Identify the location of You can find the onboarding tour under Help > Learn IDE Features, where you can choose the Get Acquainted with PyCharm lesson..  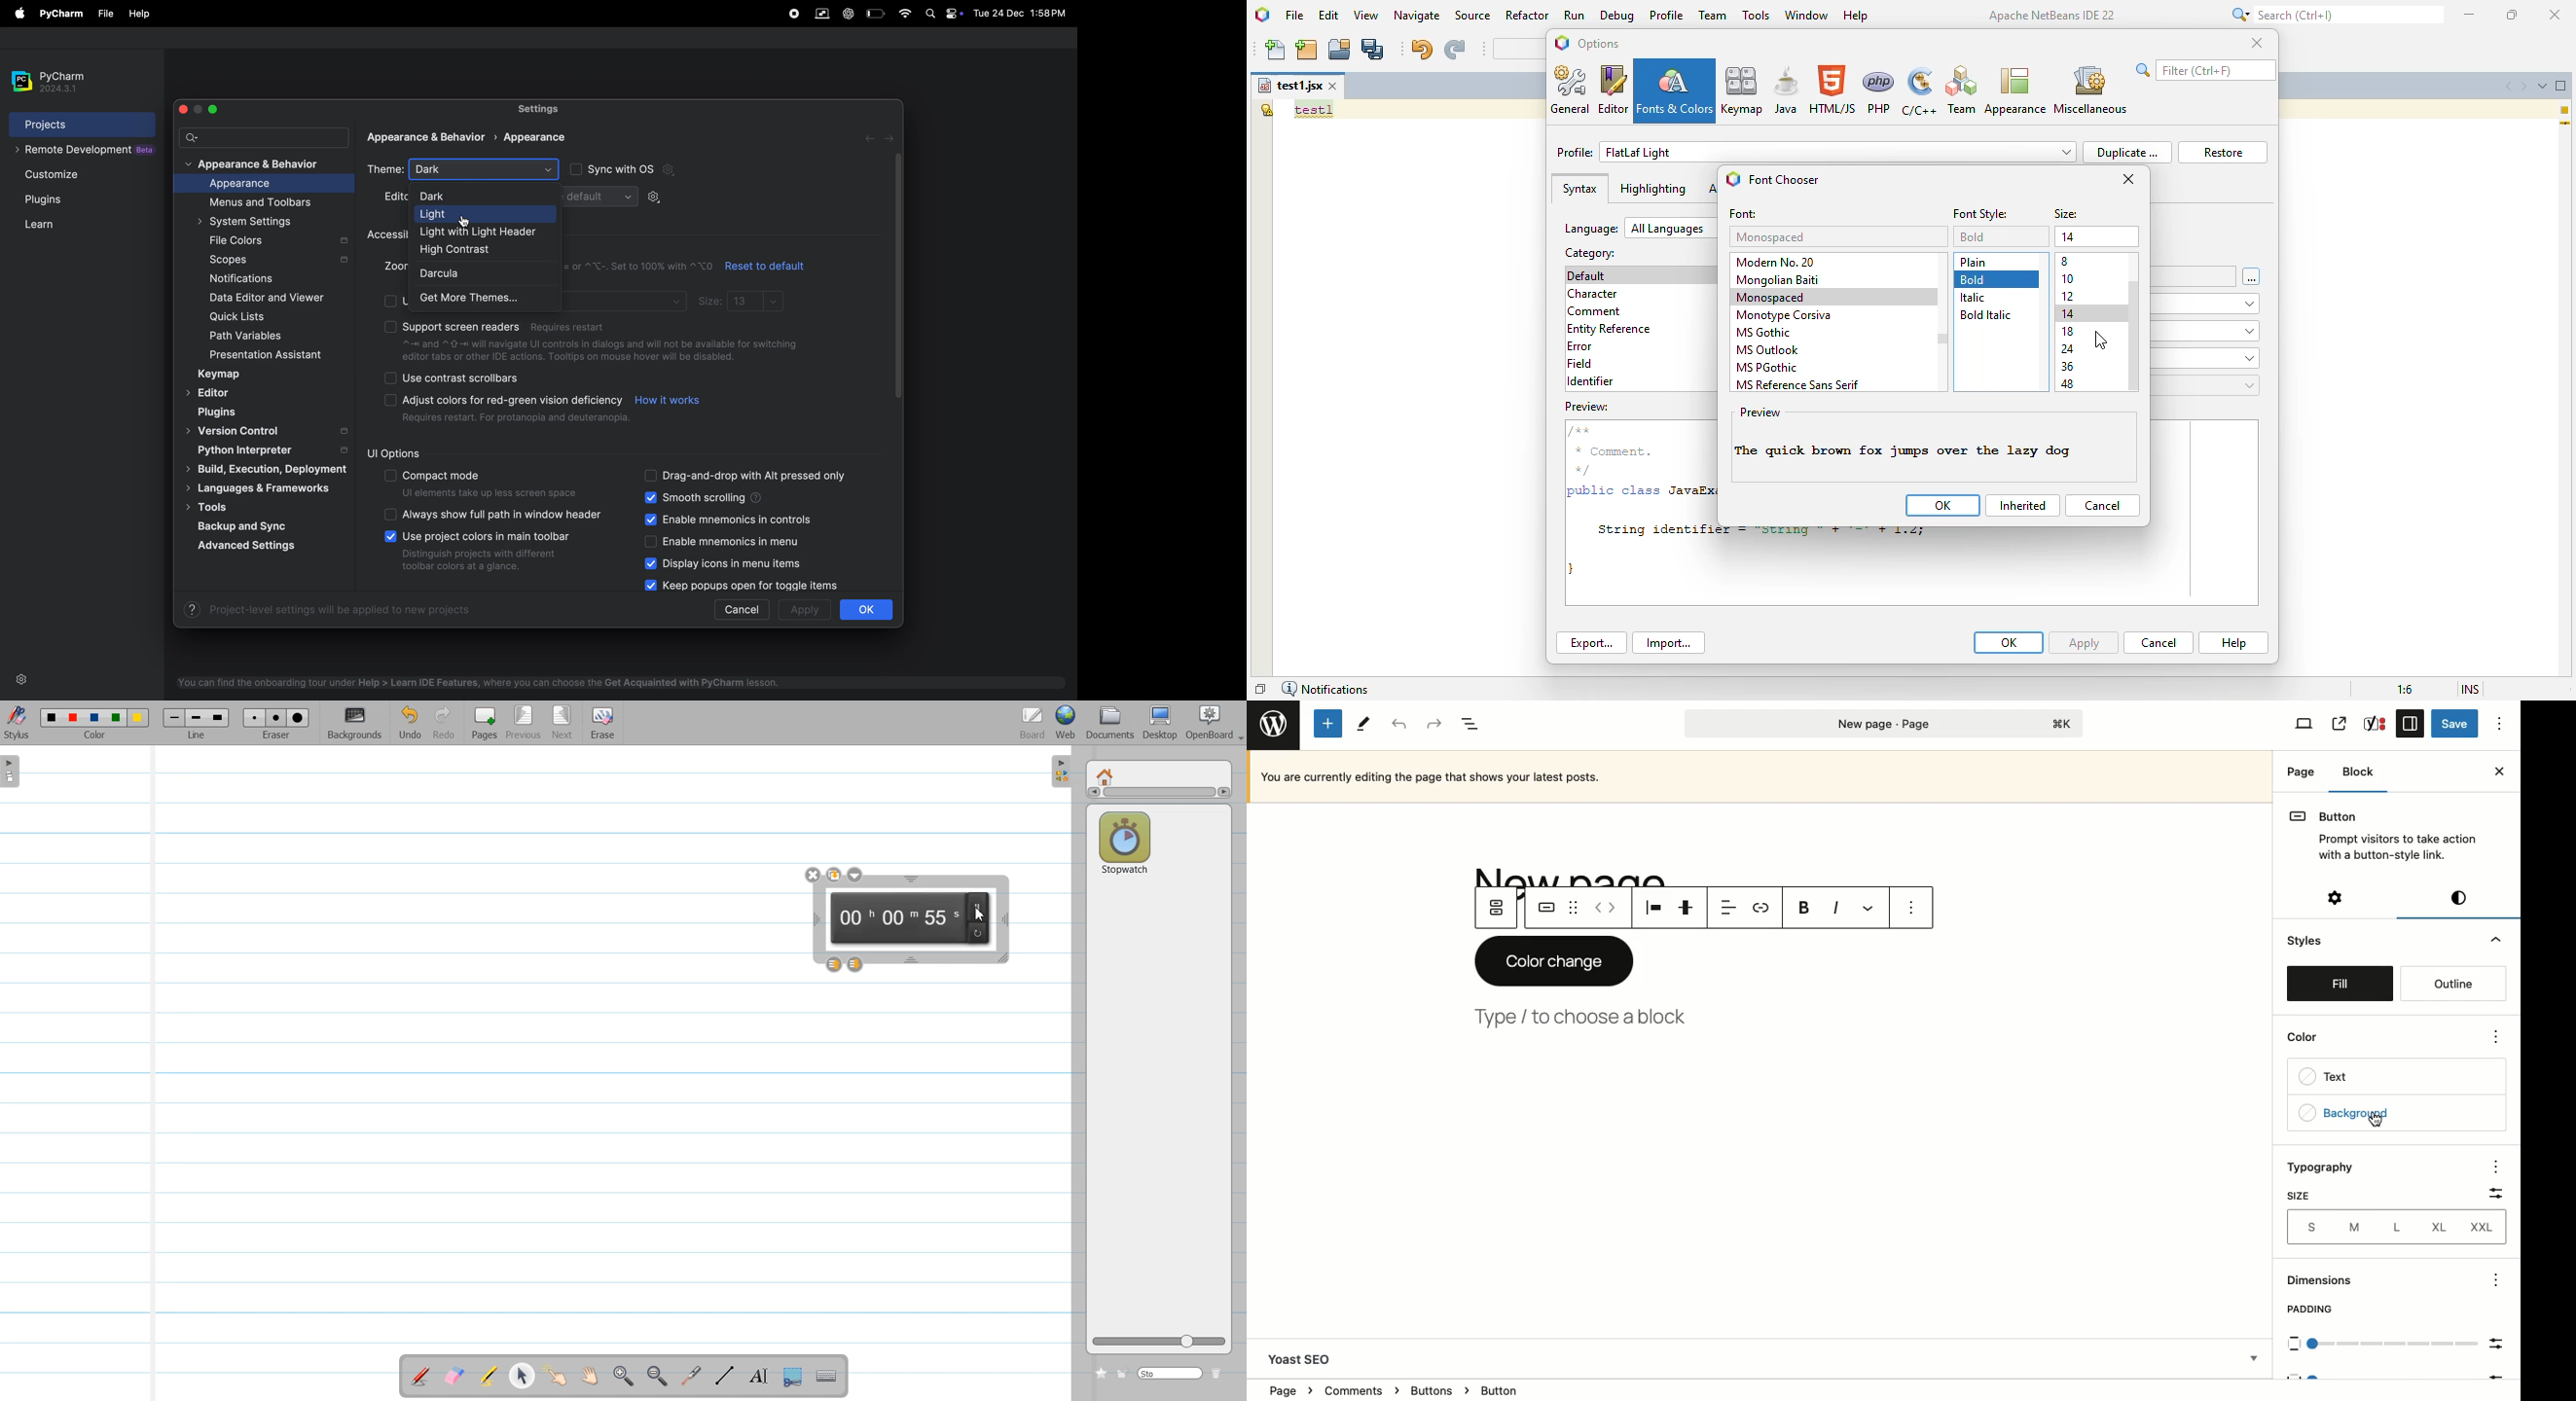
(480, 679).